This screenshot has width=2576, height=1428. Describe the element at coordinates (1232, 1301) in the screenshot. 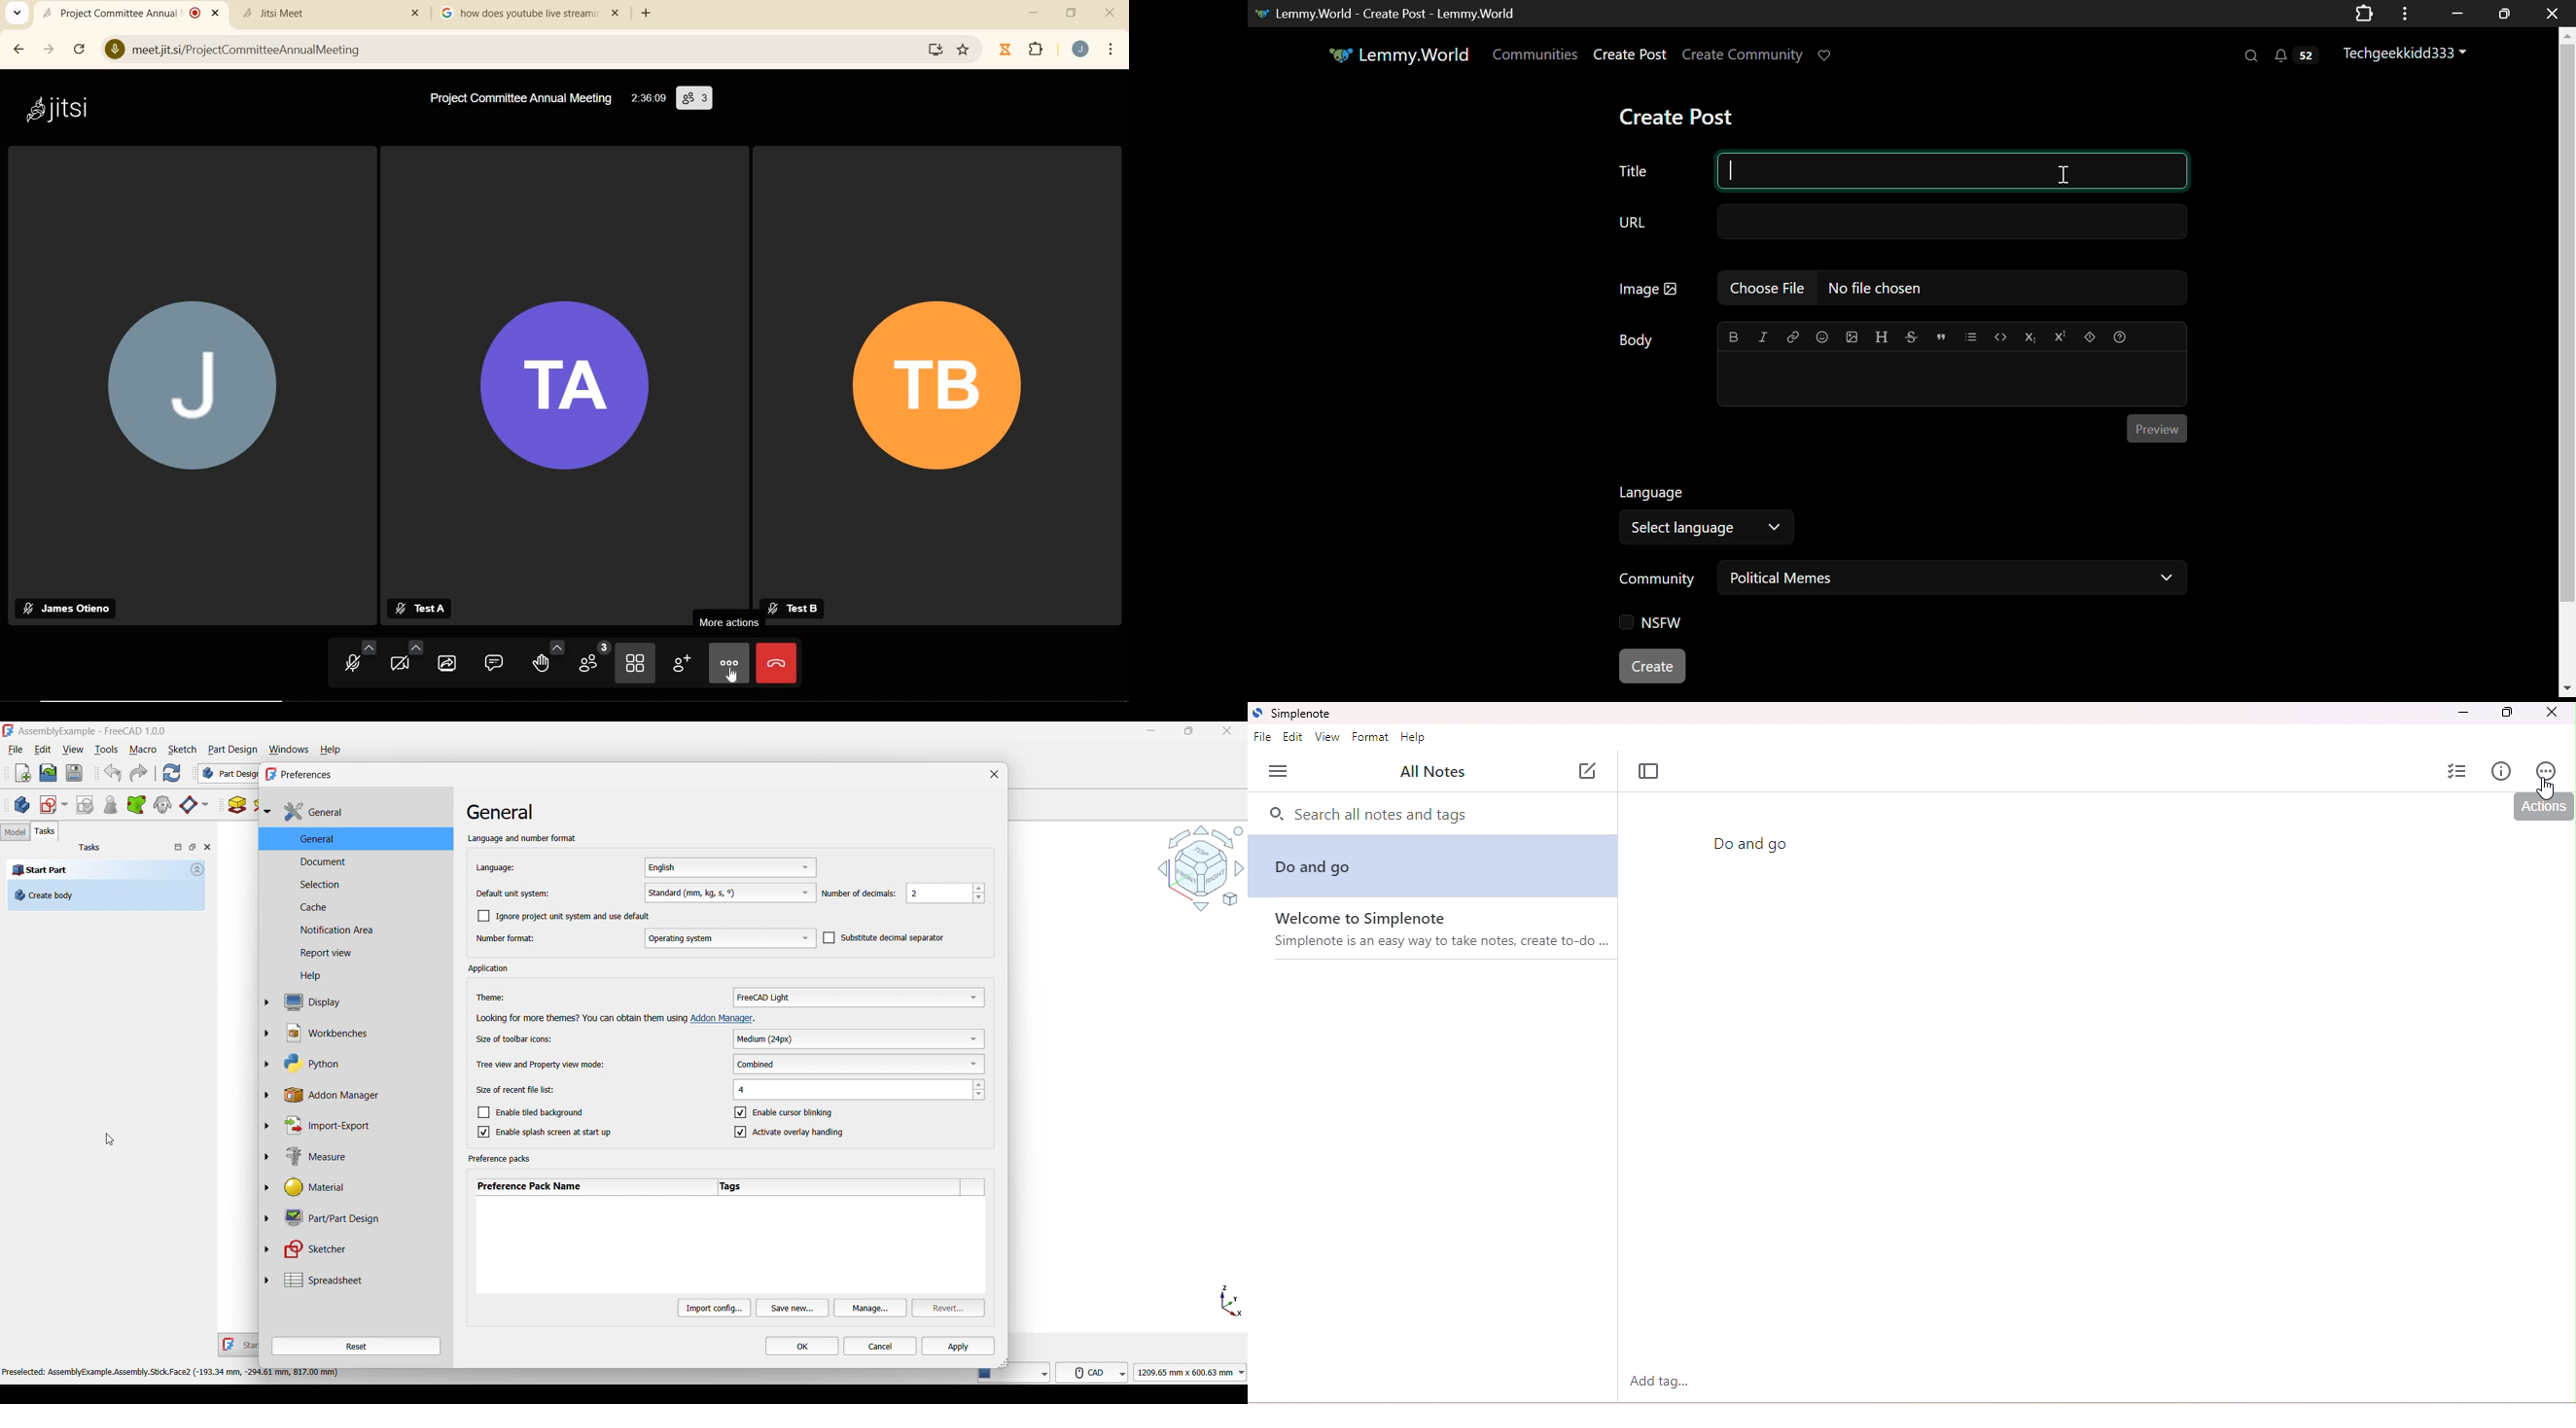

I see `Axis navigation` at that location.